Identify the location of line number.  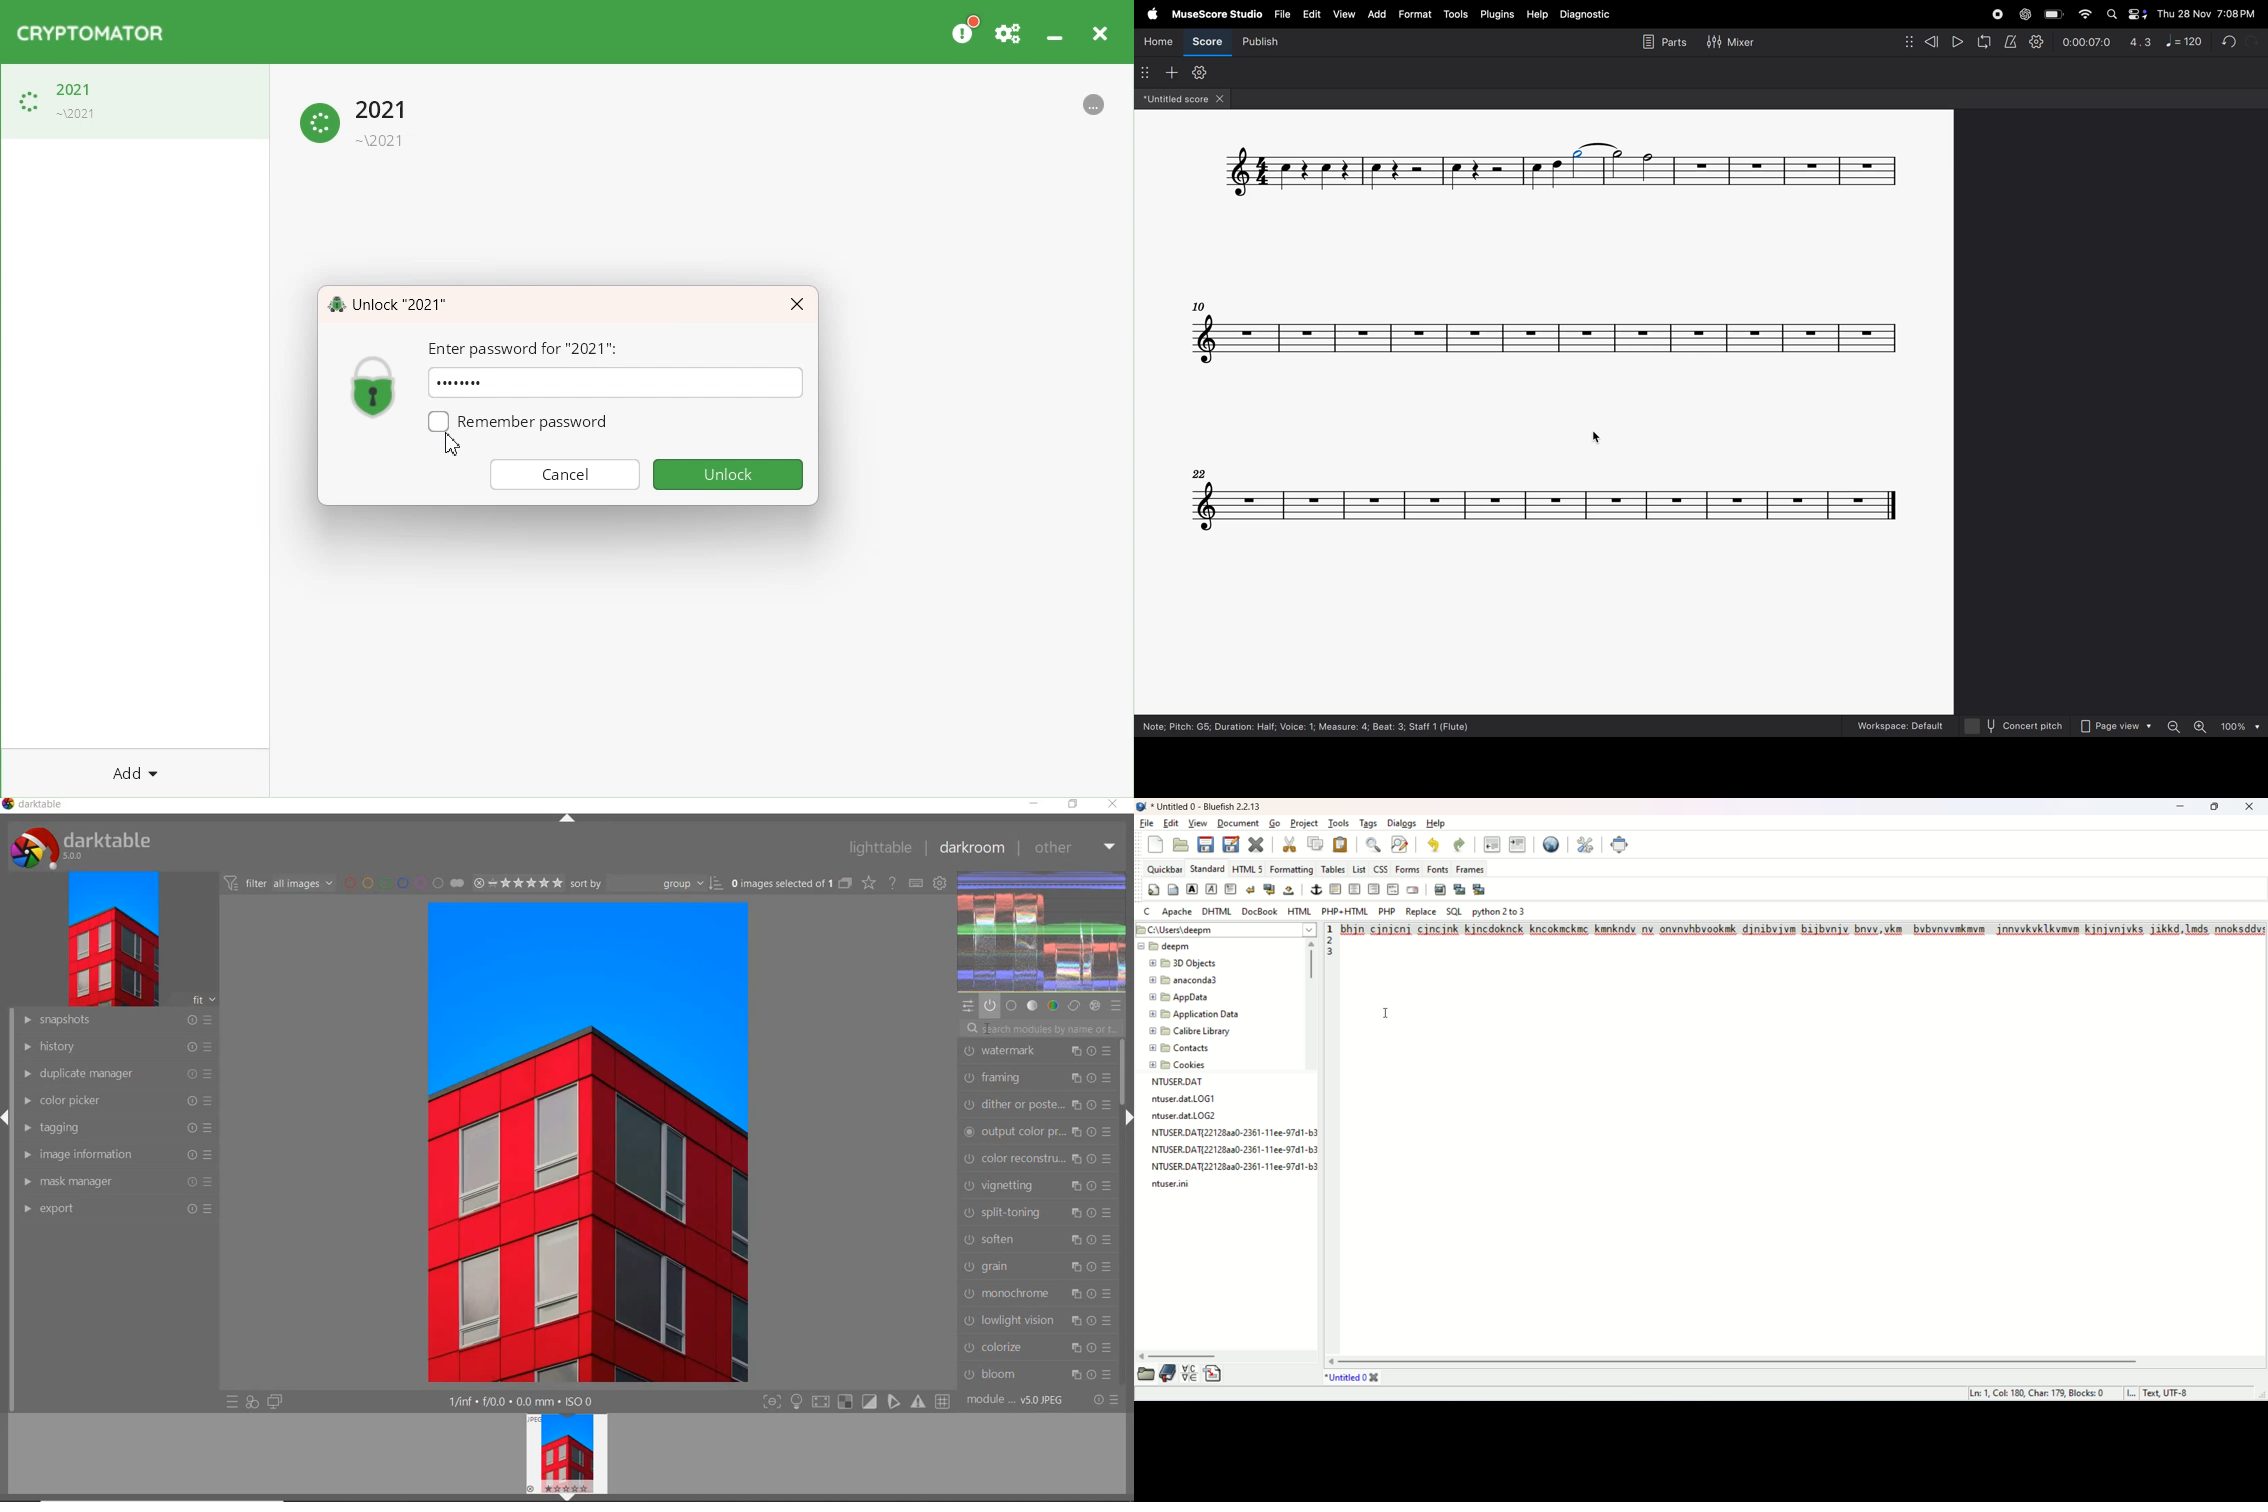
(1329, 948).